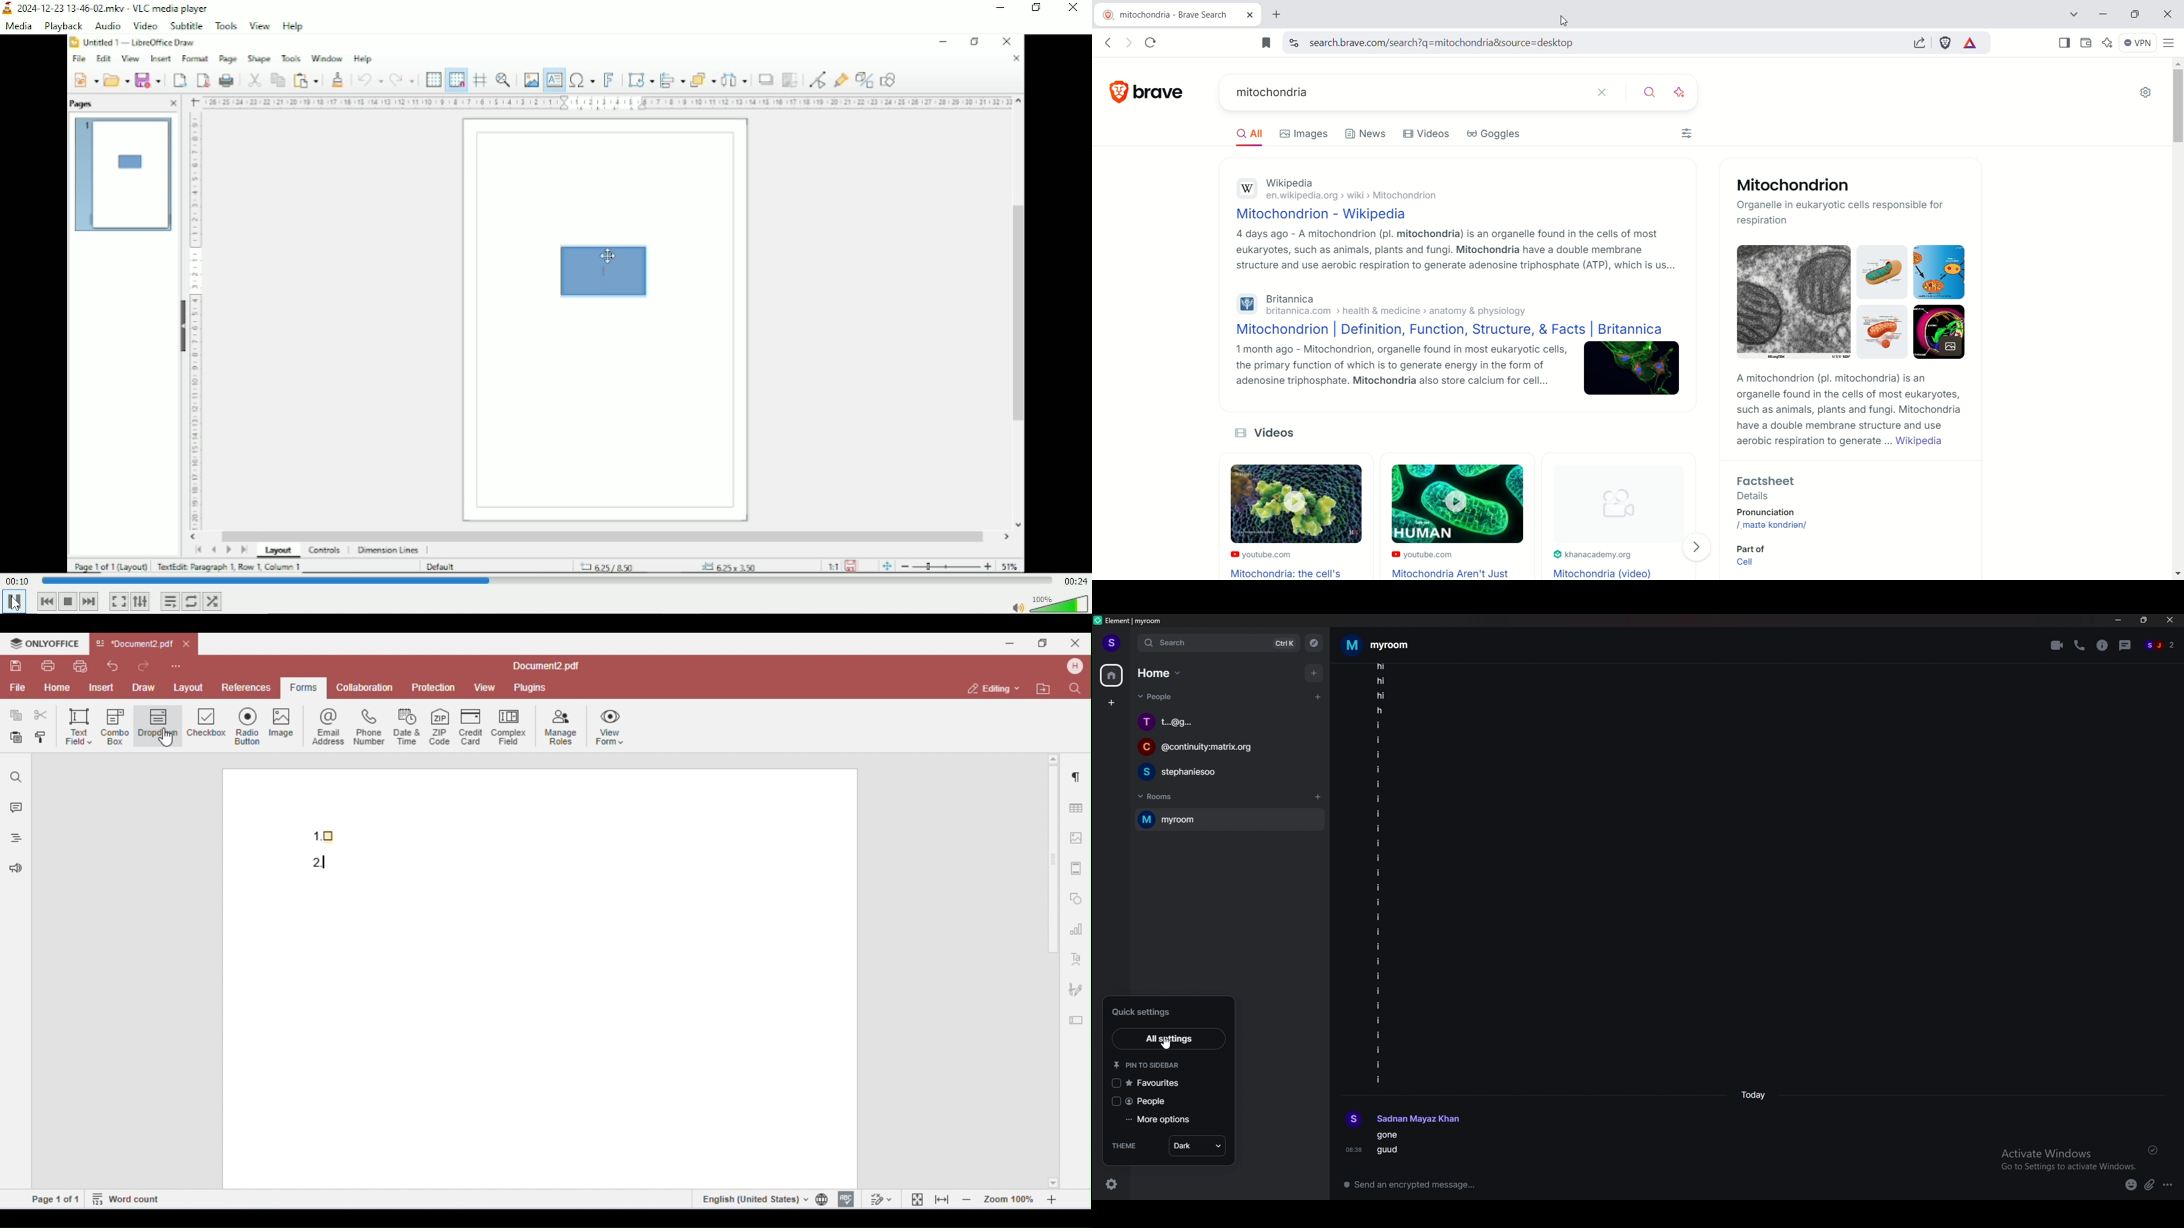  What do you see at coordinates (2168, 1186) in the screenshot?
I see `options` at bounding box center [2168, 1186].